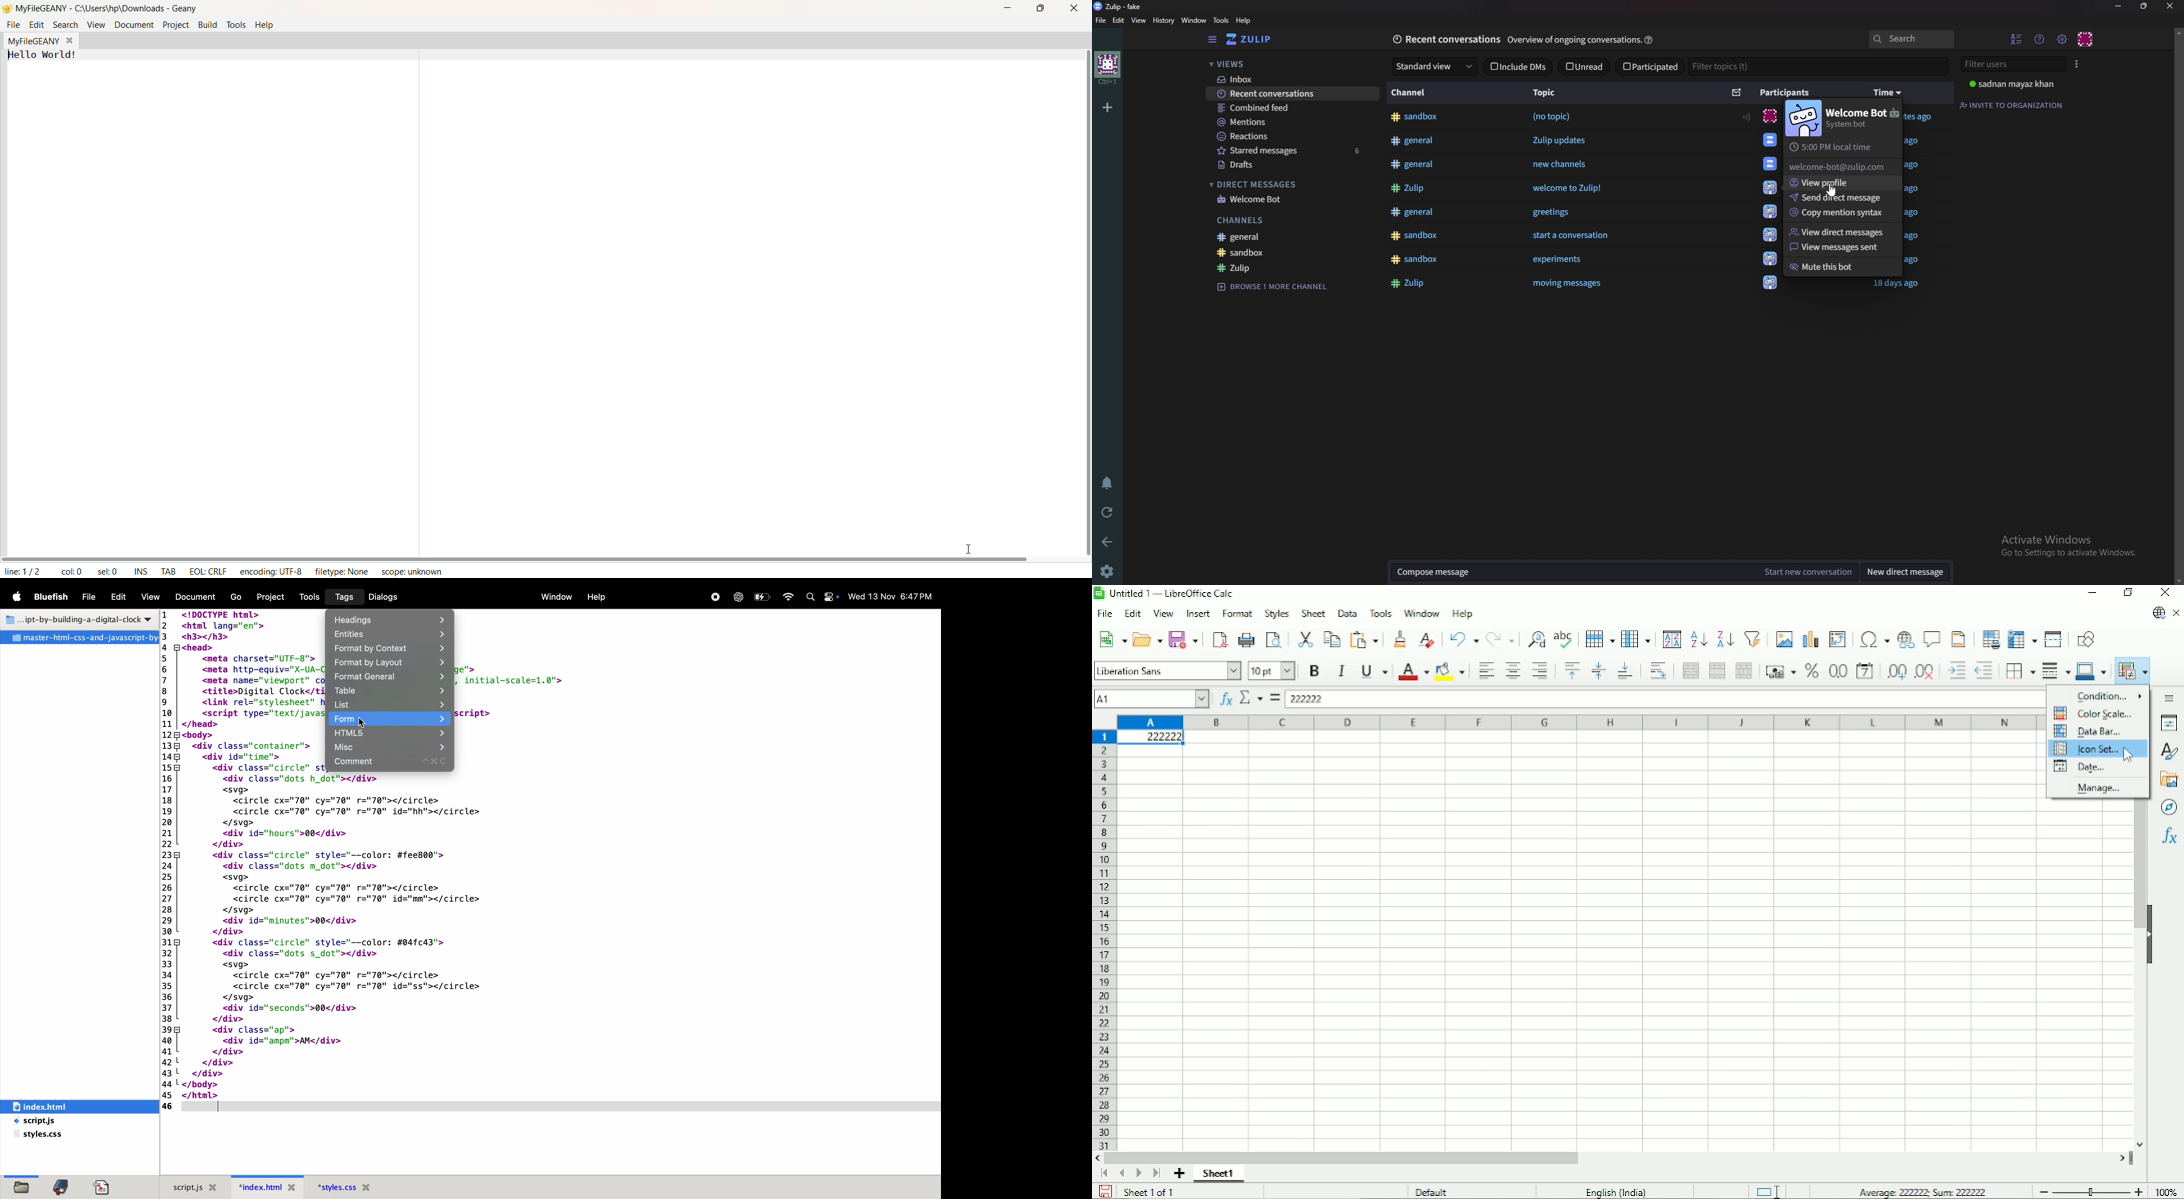  I want to click on Split window, so click(2053, 639).